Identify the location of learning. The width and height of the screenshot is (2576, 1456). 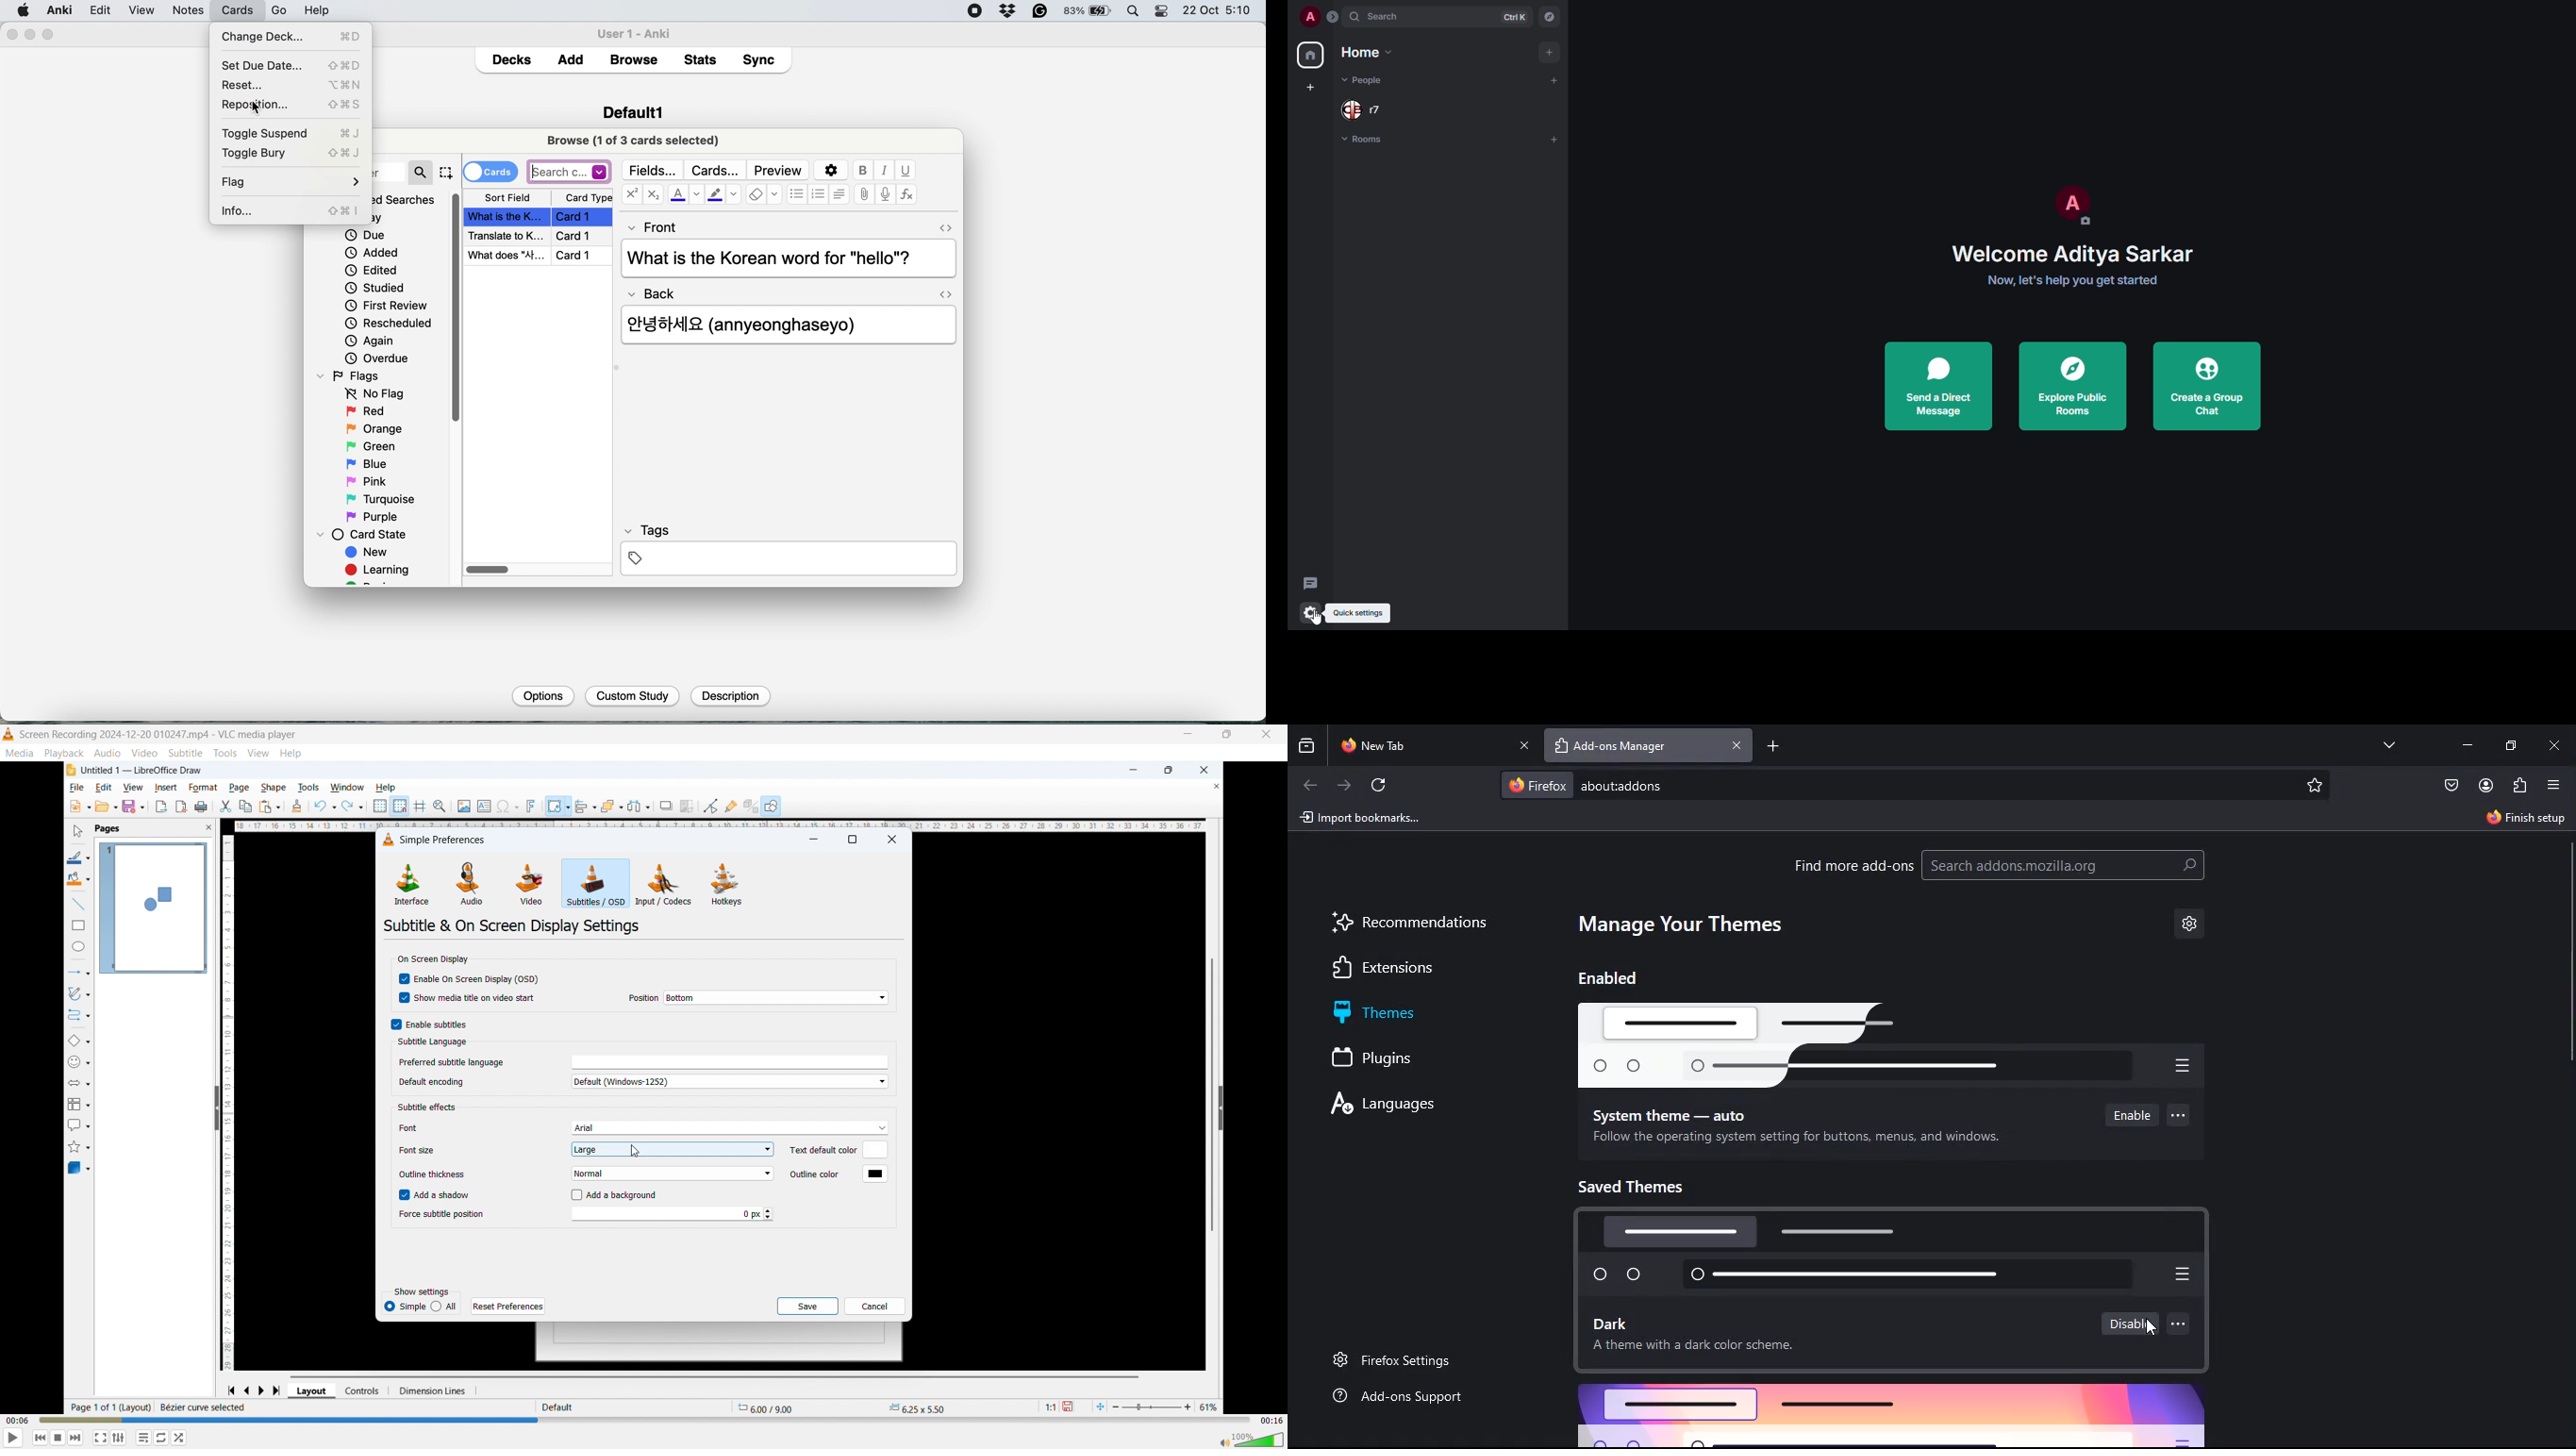
(381, 571).